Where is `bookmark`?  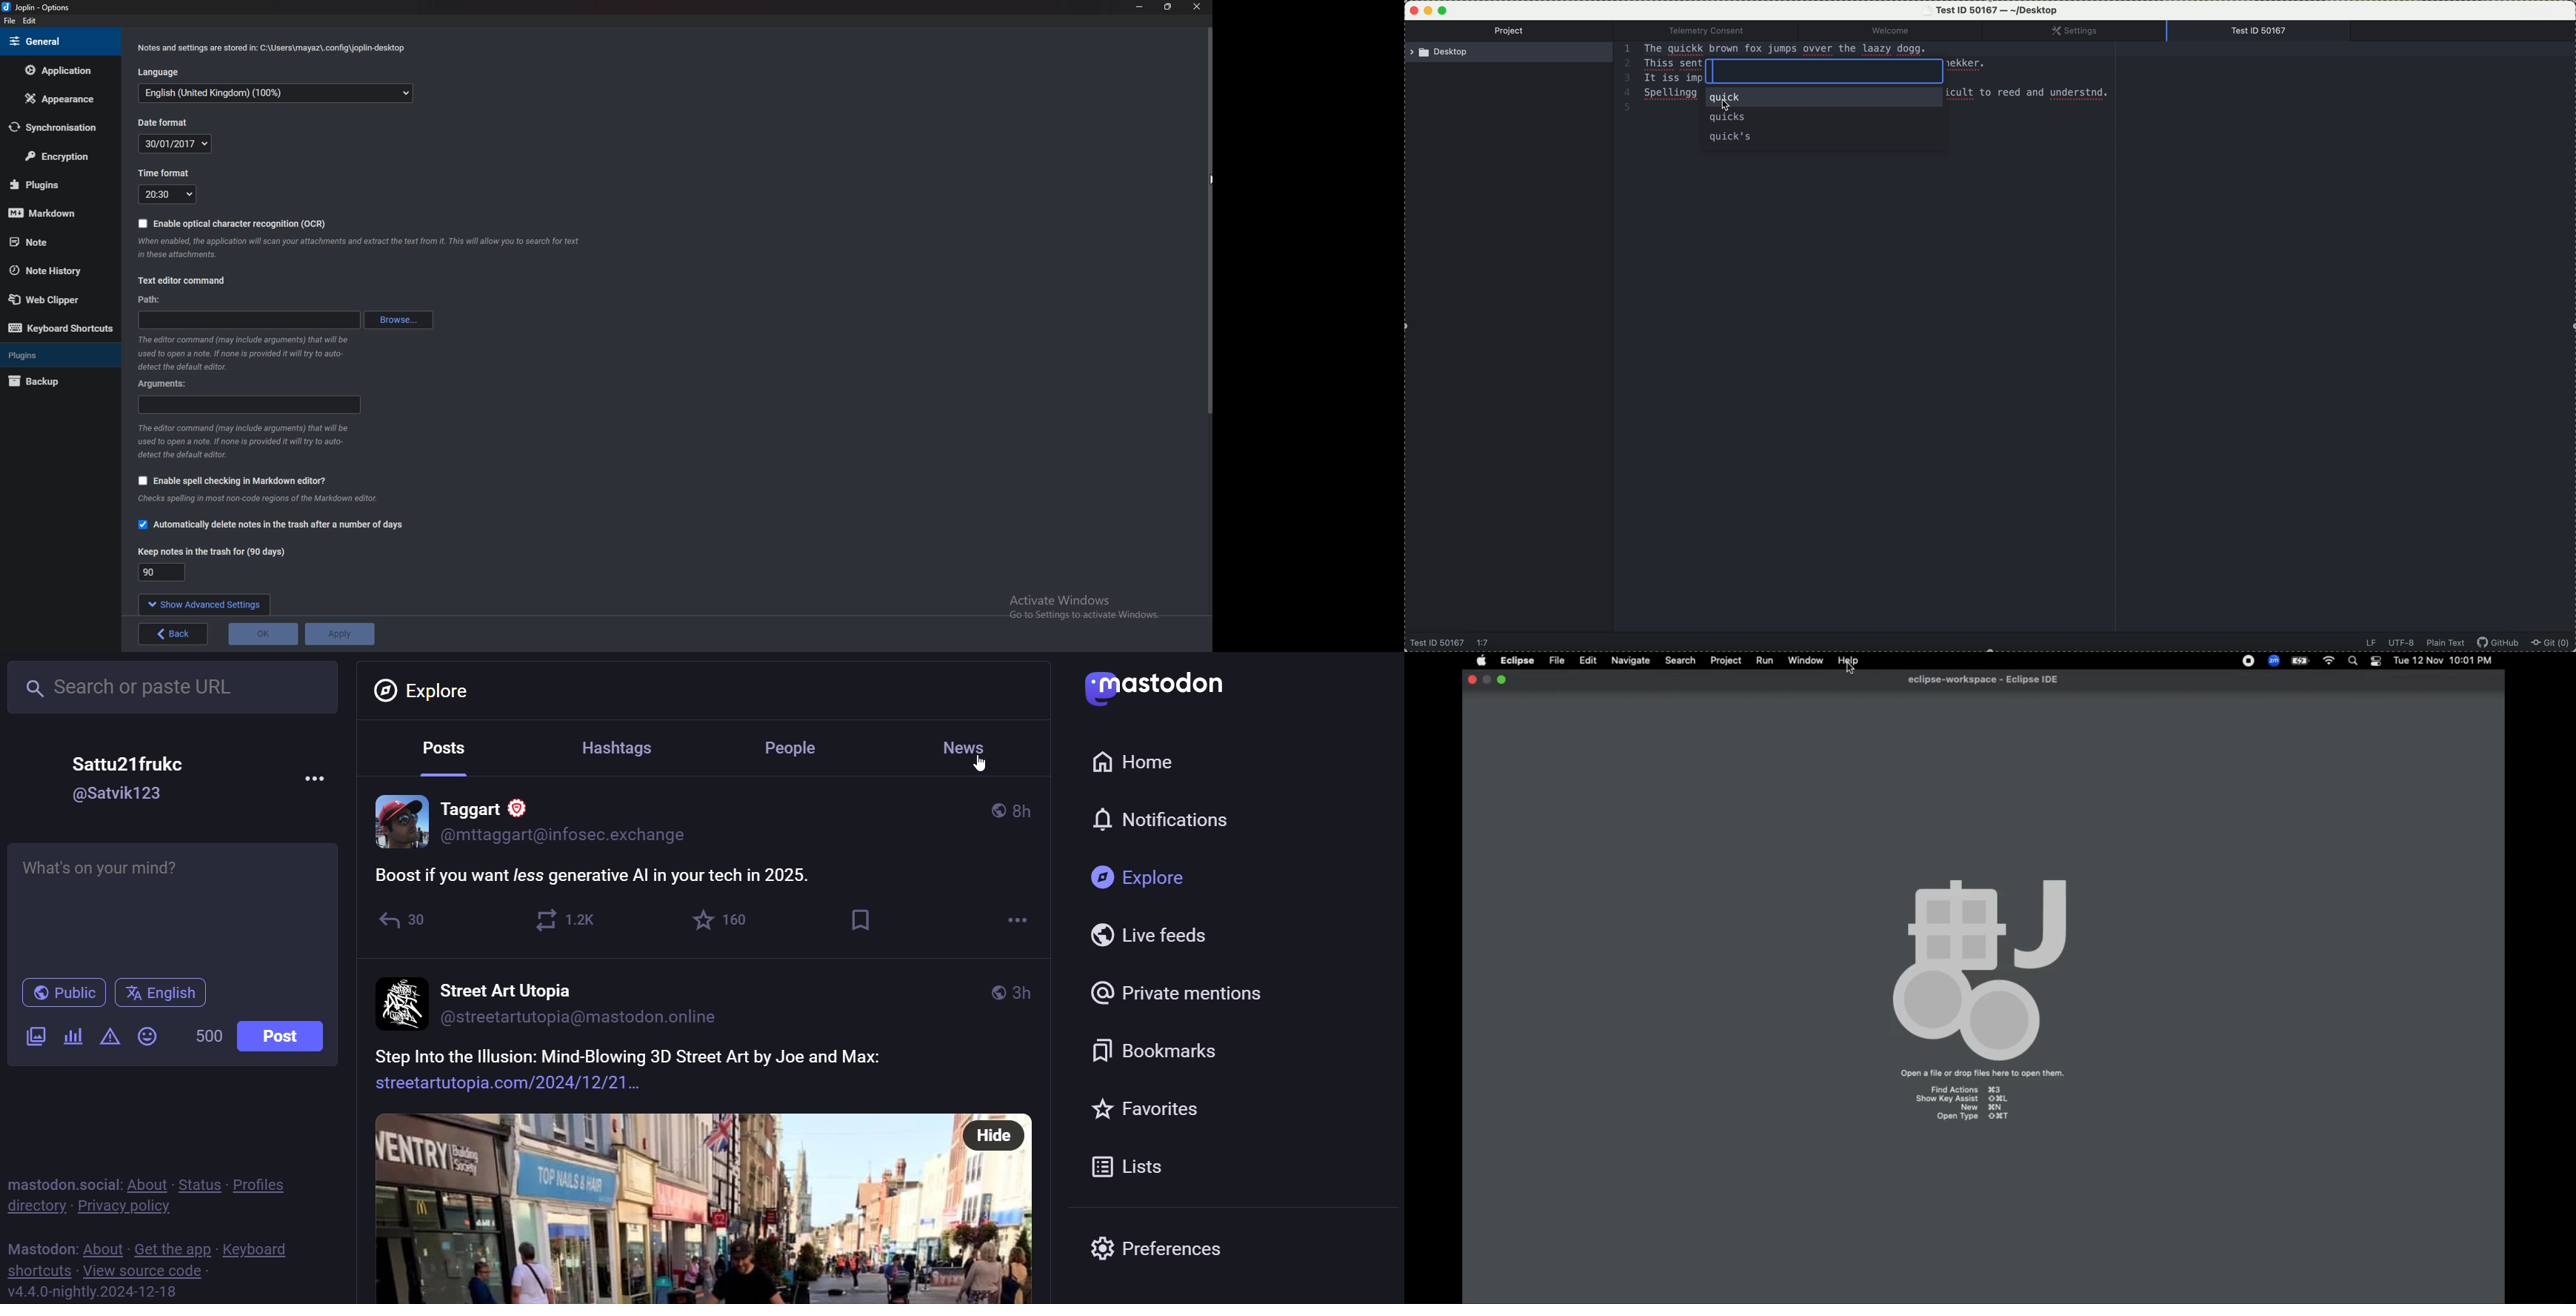 bookmark is located at coordinates (1161, 1048).